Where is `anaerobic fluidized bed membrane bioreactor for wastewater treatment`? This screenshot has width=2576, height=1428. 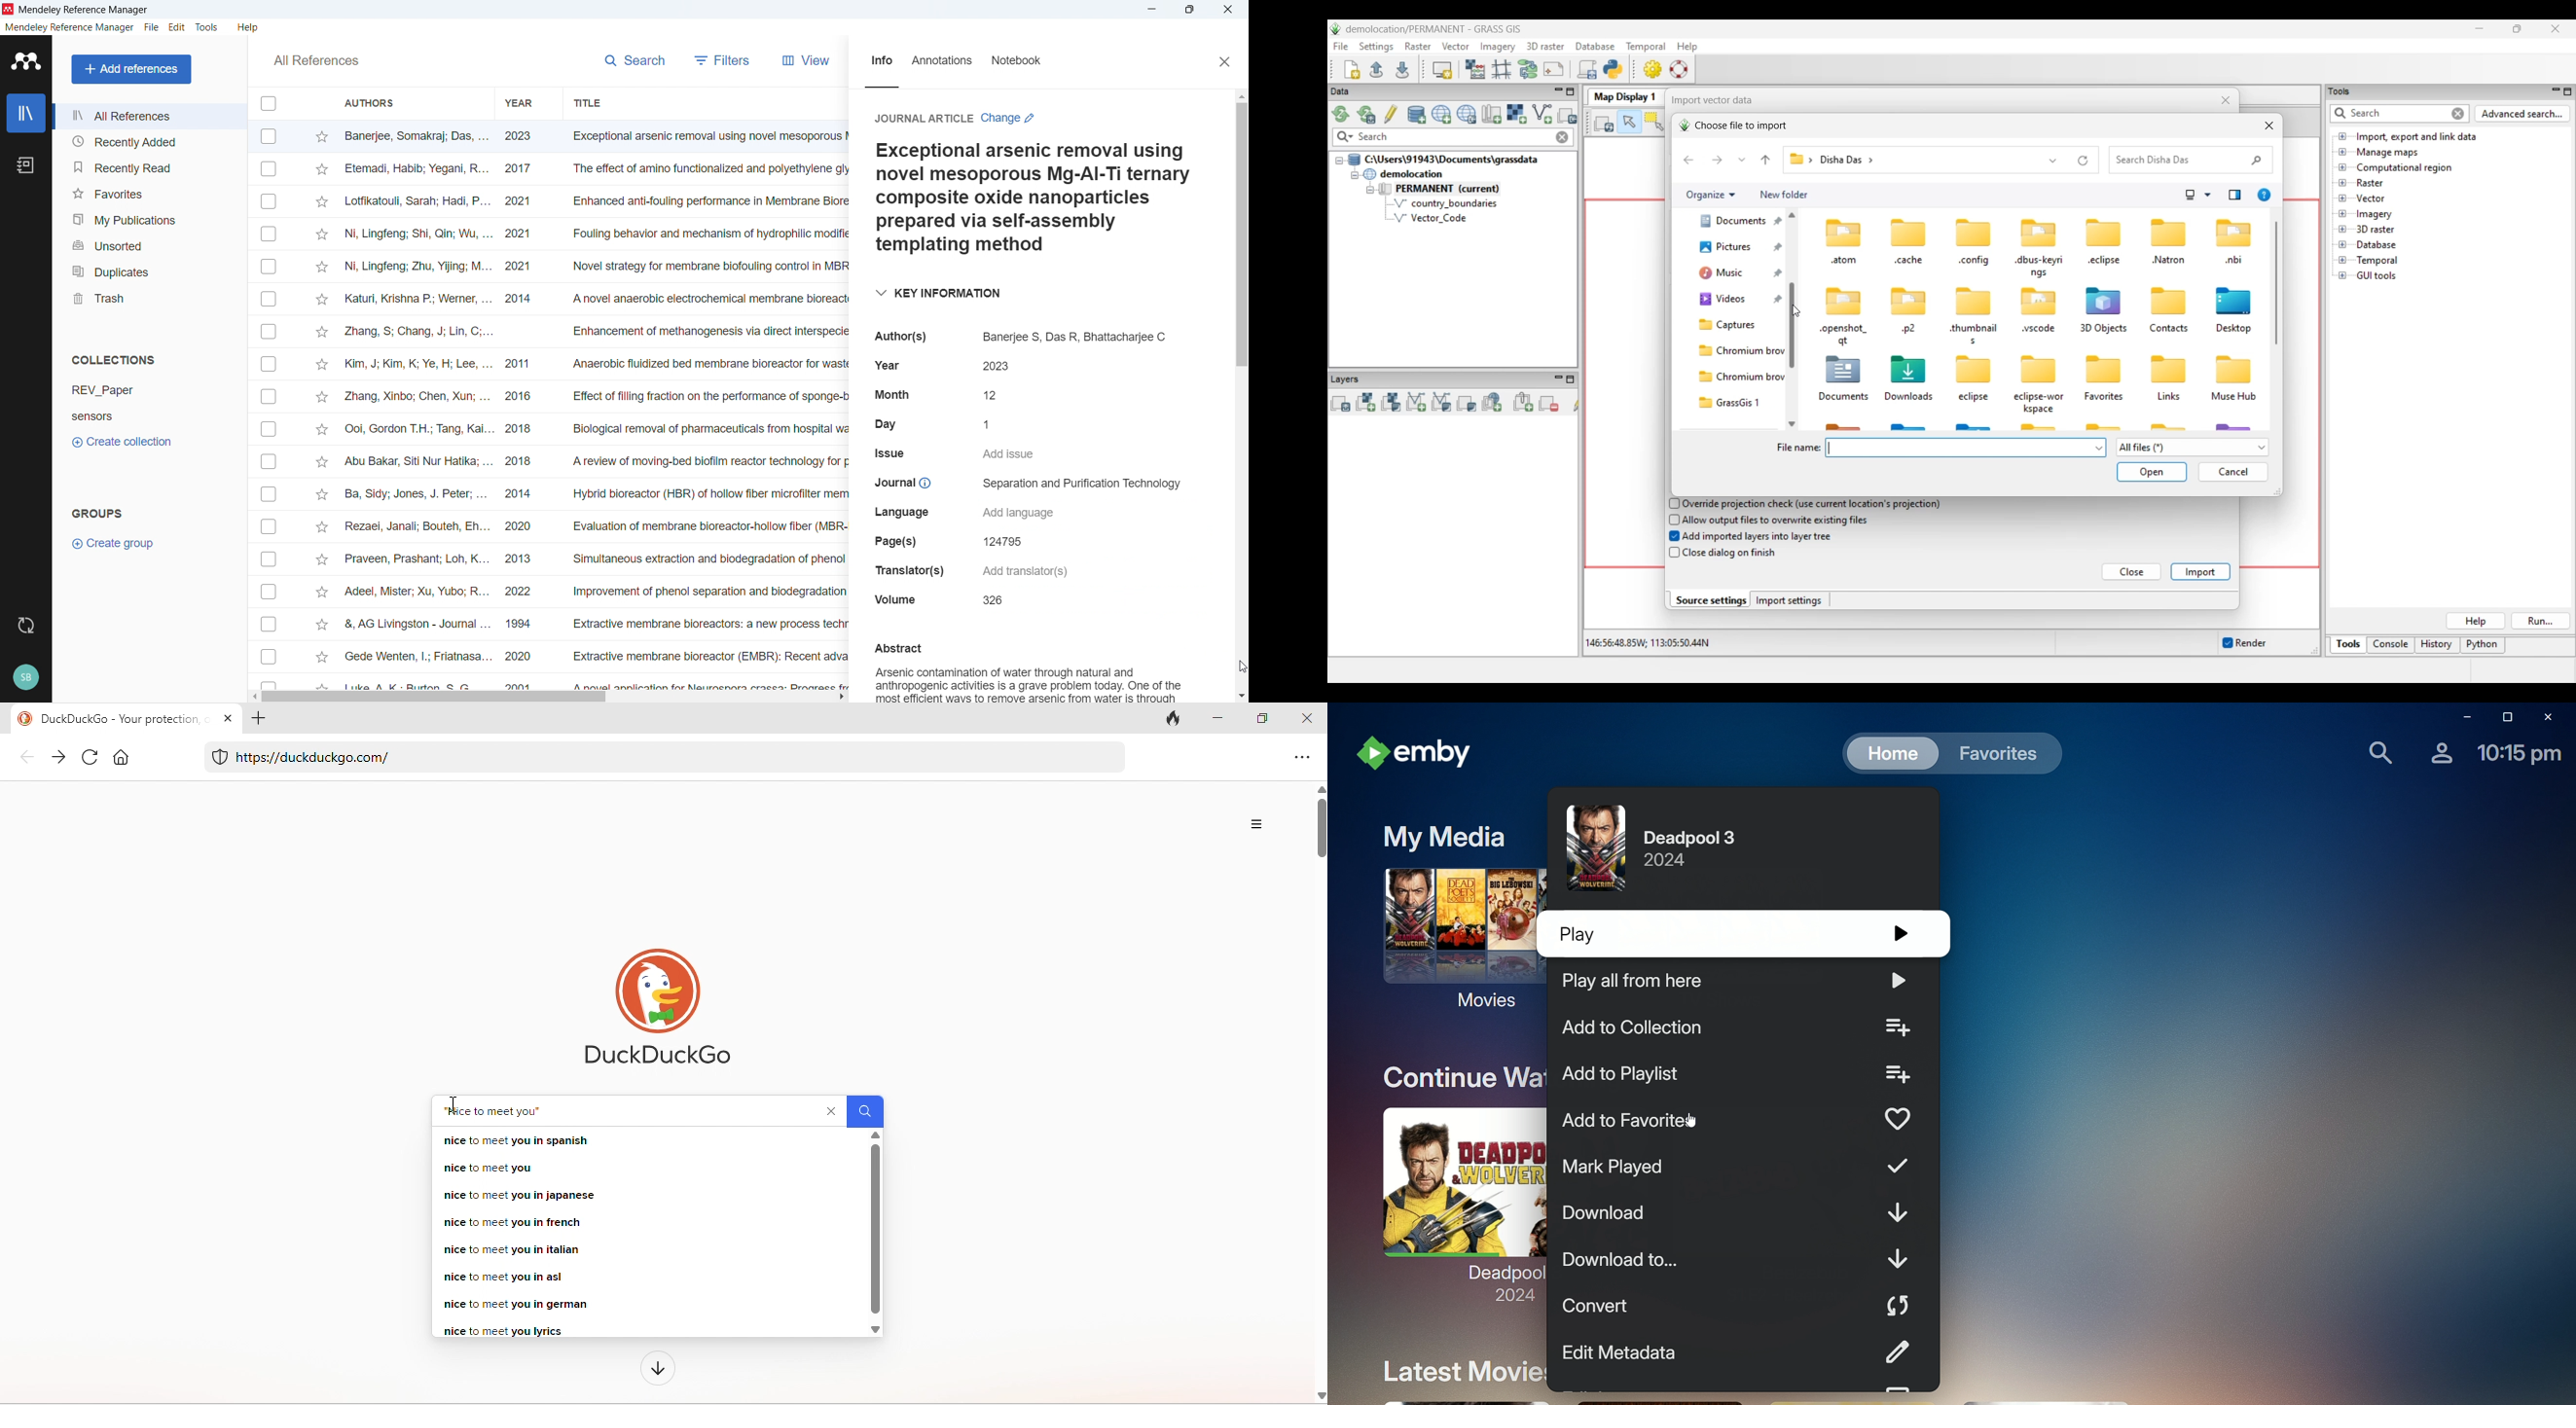 anaerobic fluidized bed membrane bioreactor for wastewater treatment is located at coordinates (708, 364).